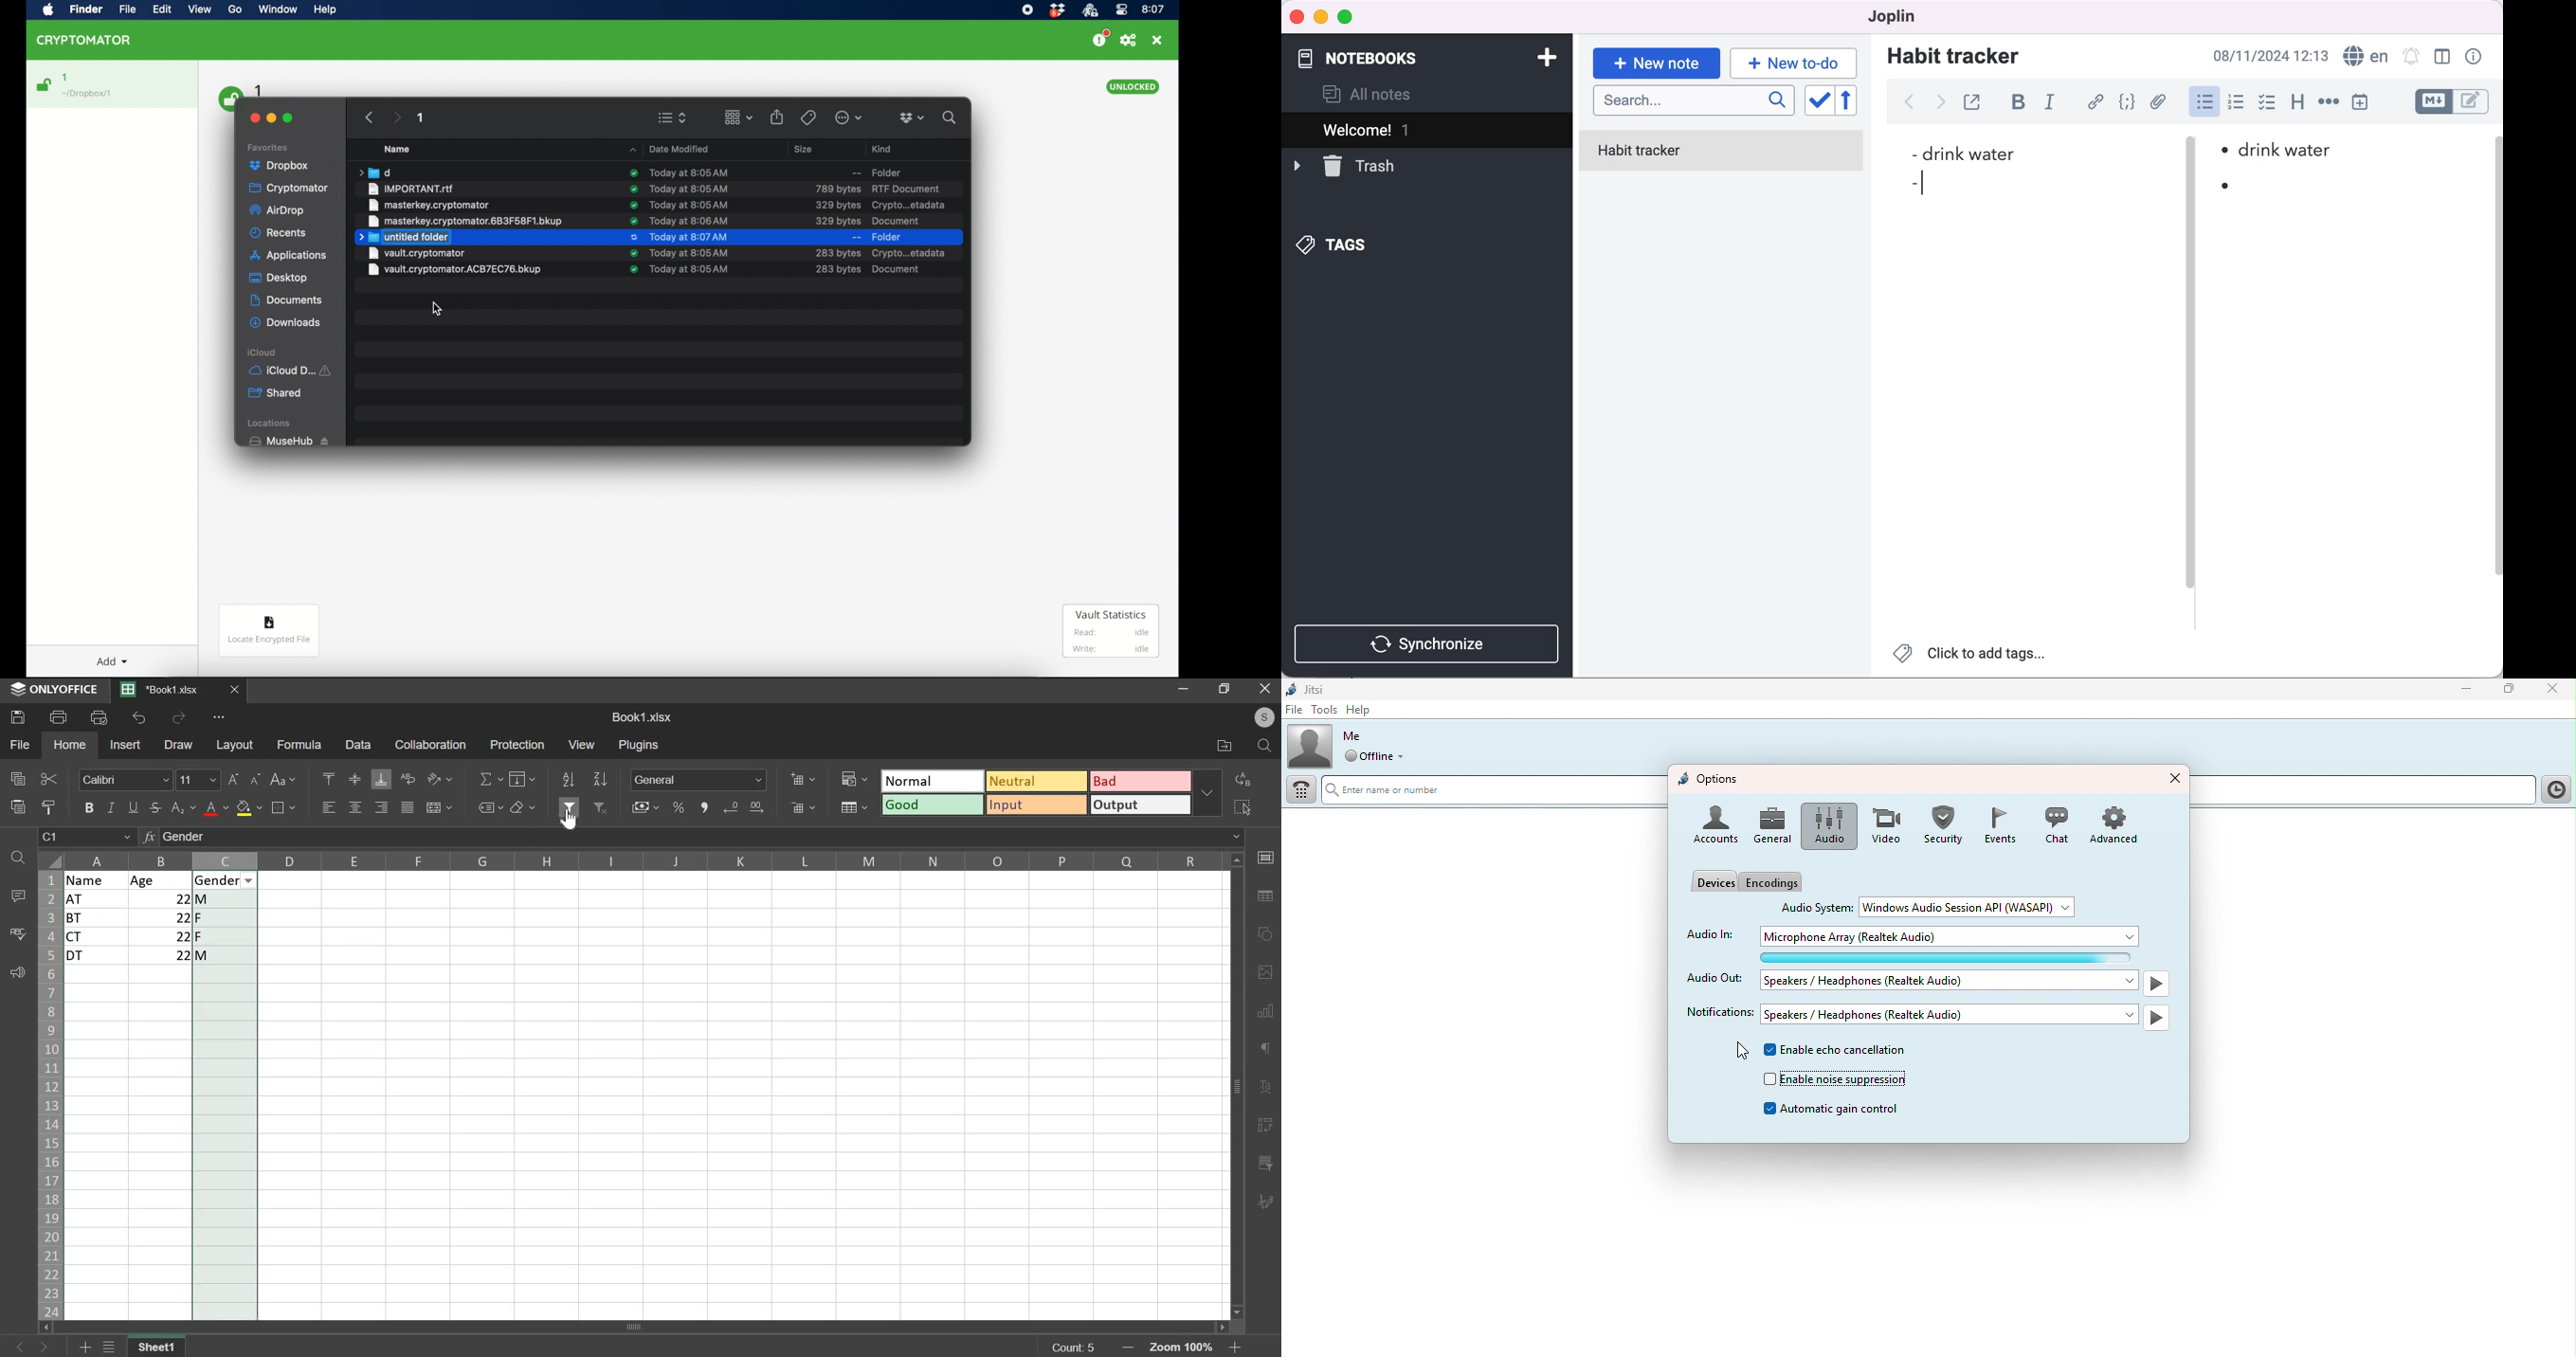  Describe the element at coordinates (802, 807) in the screenshot. I see `delete cells` at that location.